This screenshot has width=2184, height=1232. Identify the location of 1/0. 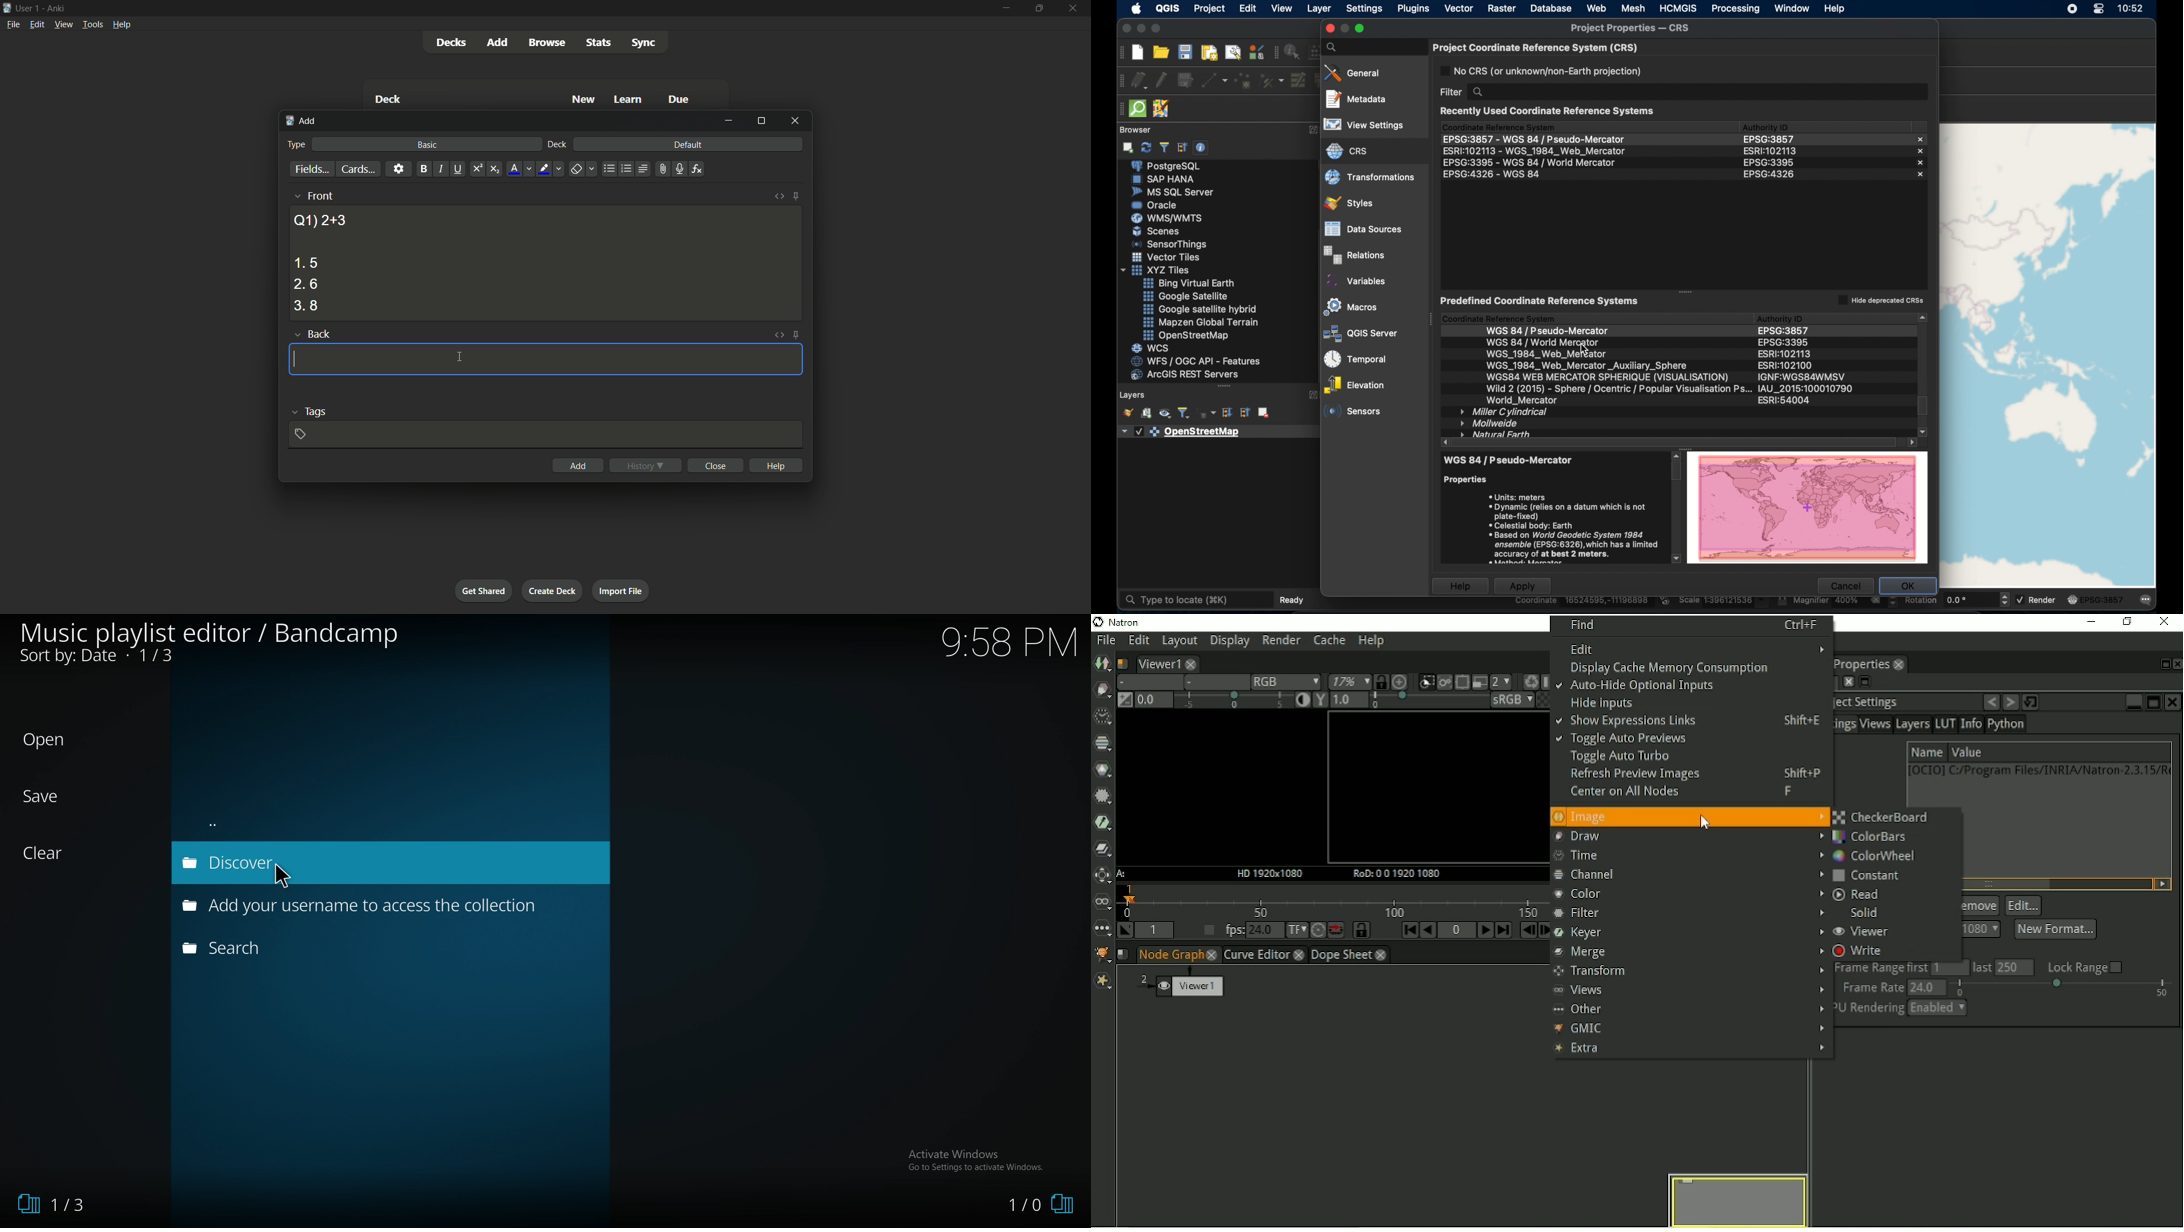
(1040, 1206).